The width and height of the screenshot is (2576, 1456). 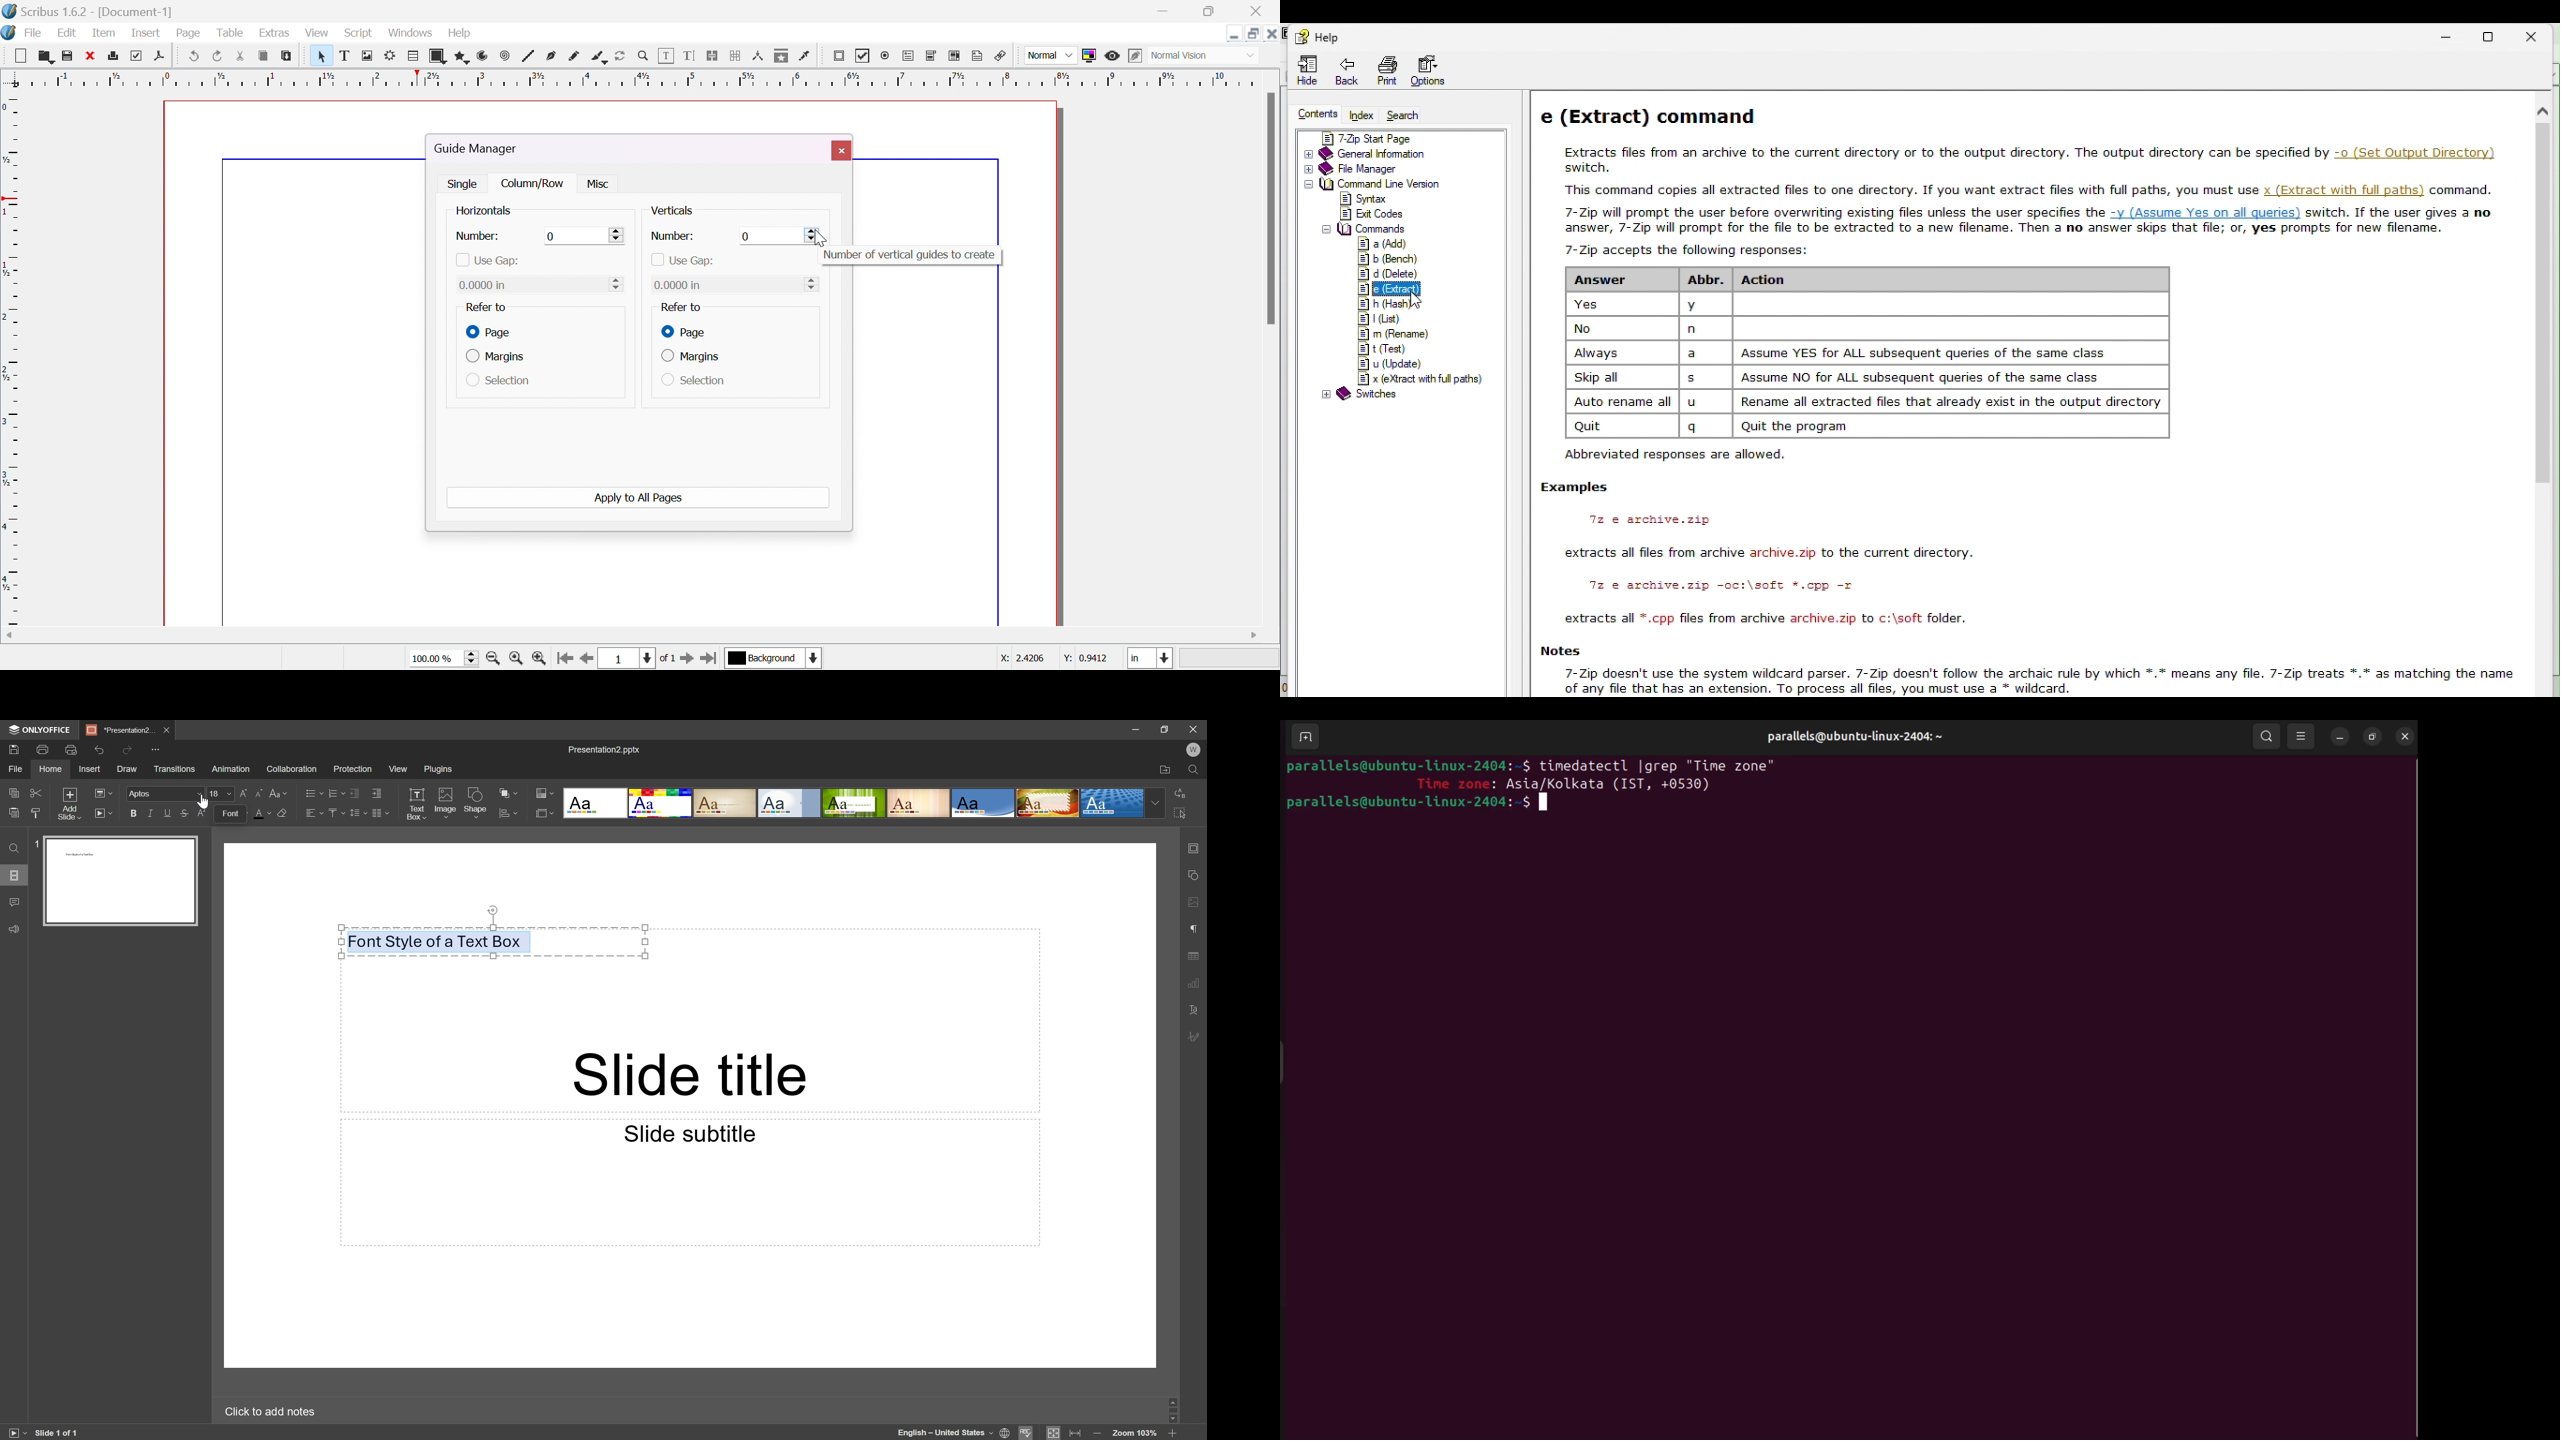 I want to click on Slide 1 of 1, so click(x=60, y=1433).